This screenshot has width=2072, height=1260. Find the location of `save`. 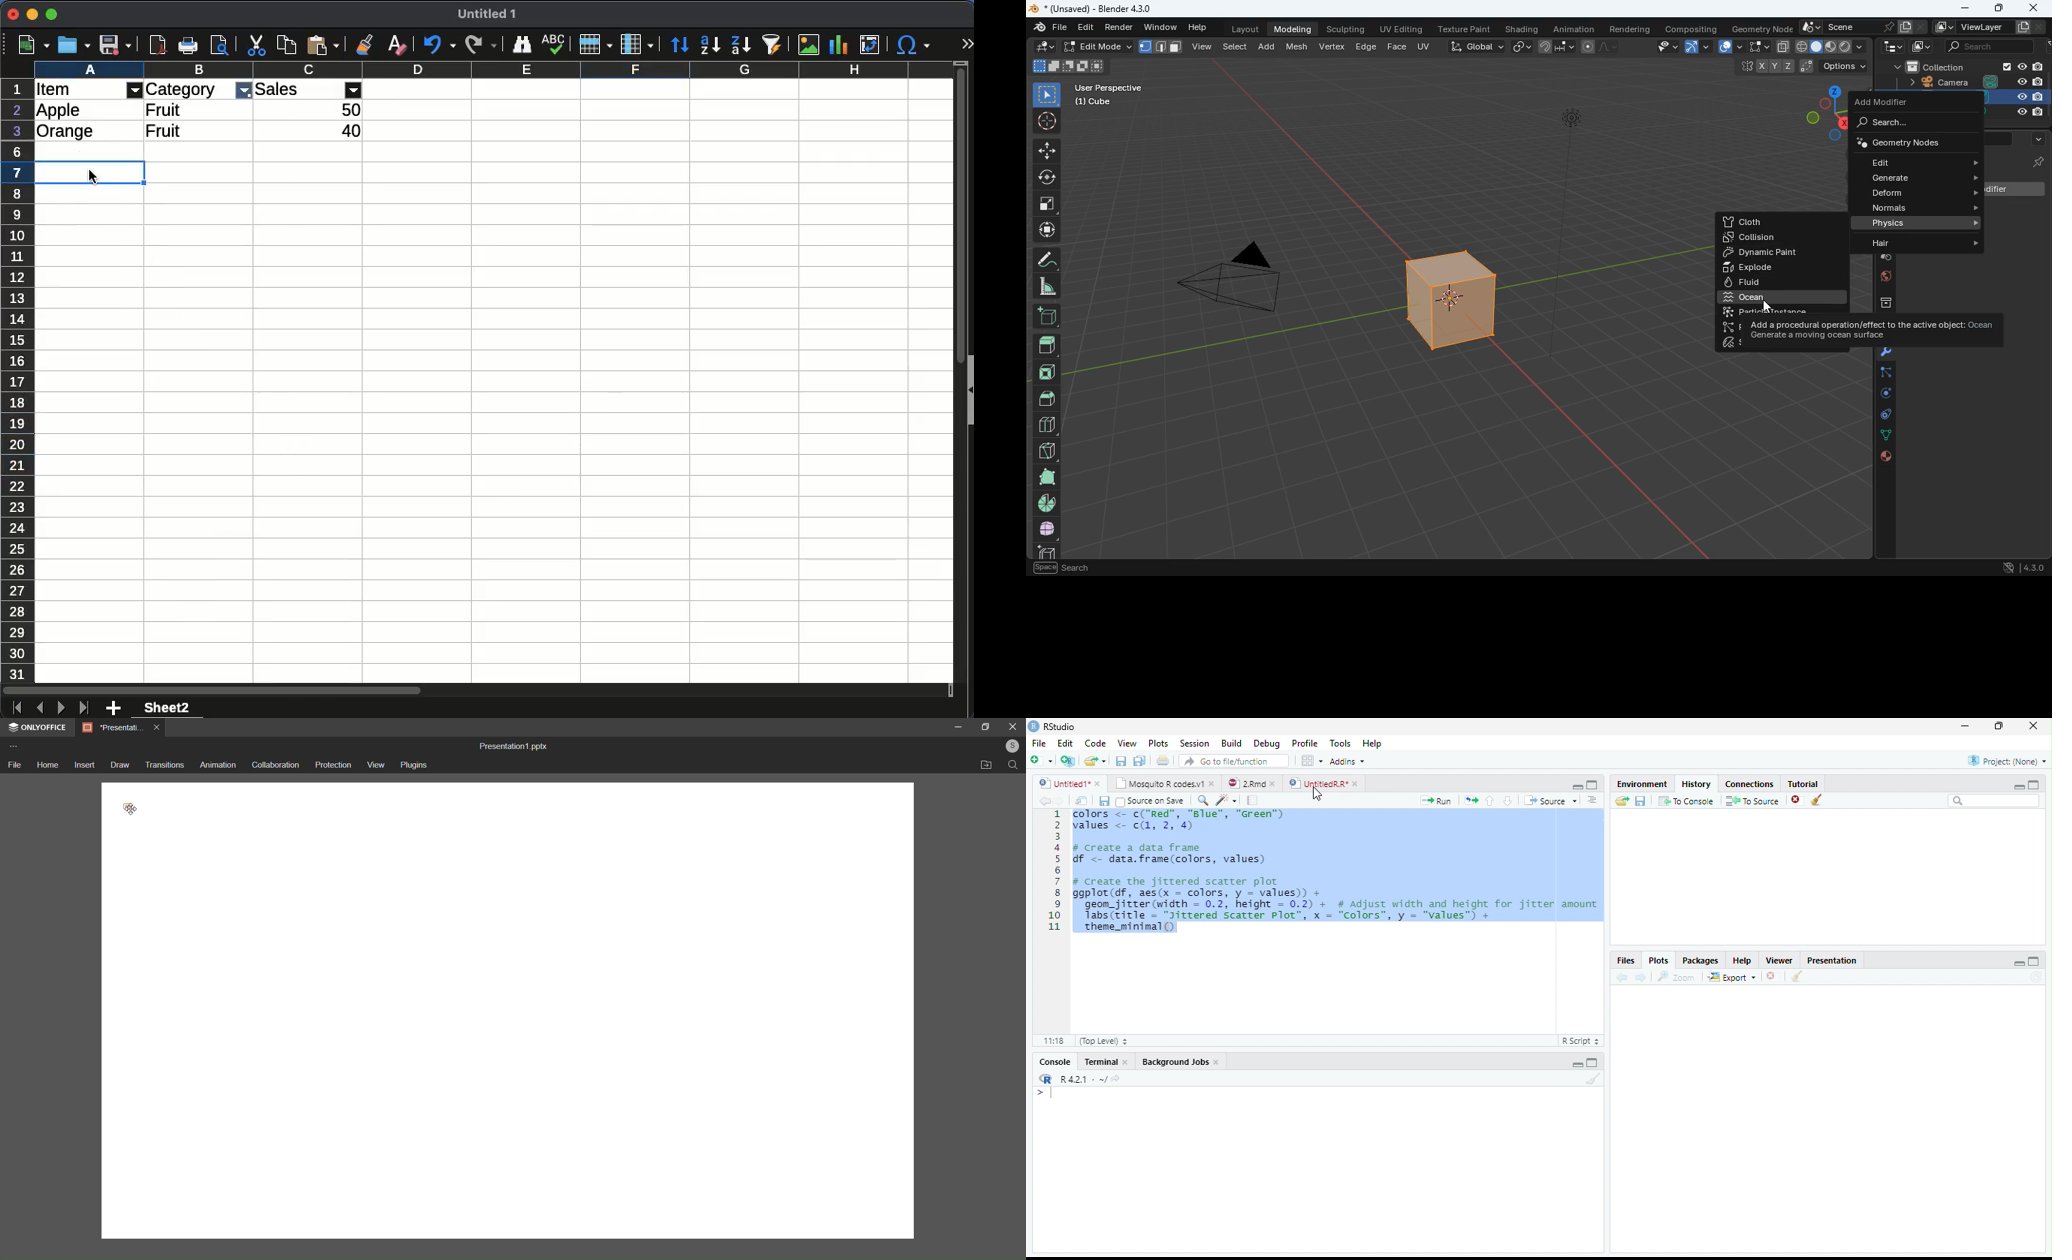

save is located at coordinates (117, 45).